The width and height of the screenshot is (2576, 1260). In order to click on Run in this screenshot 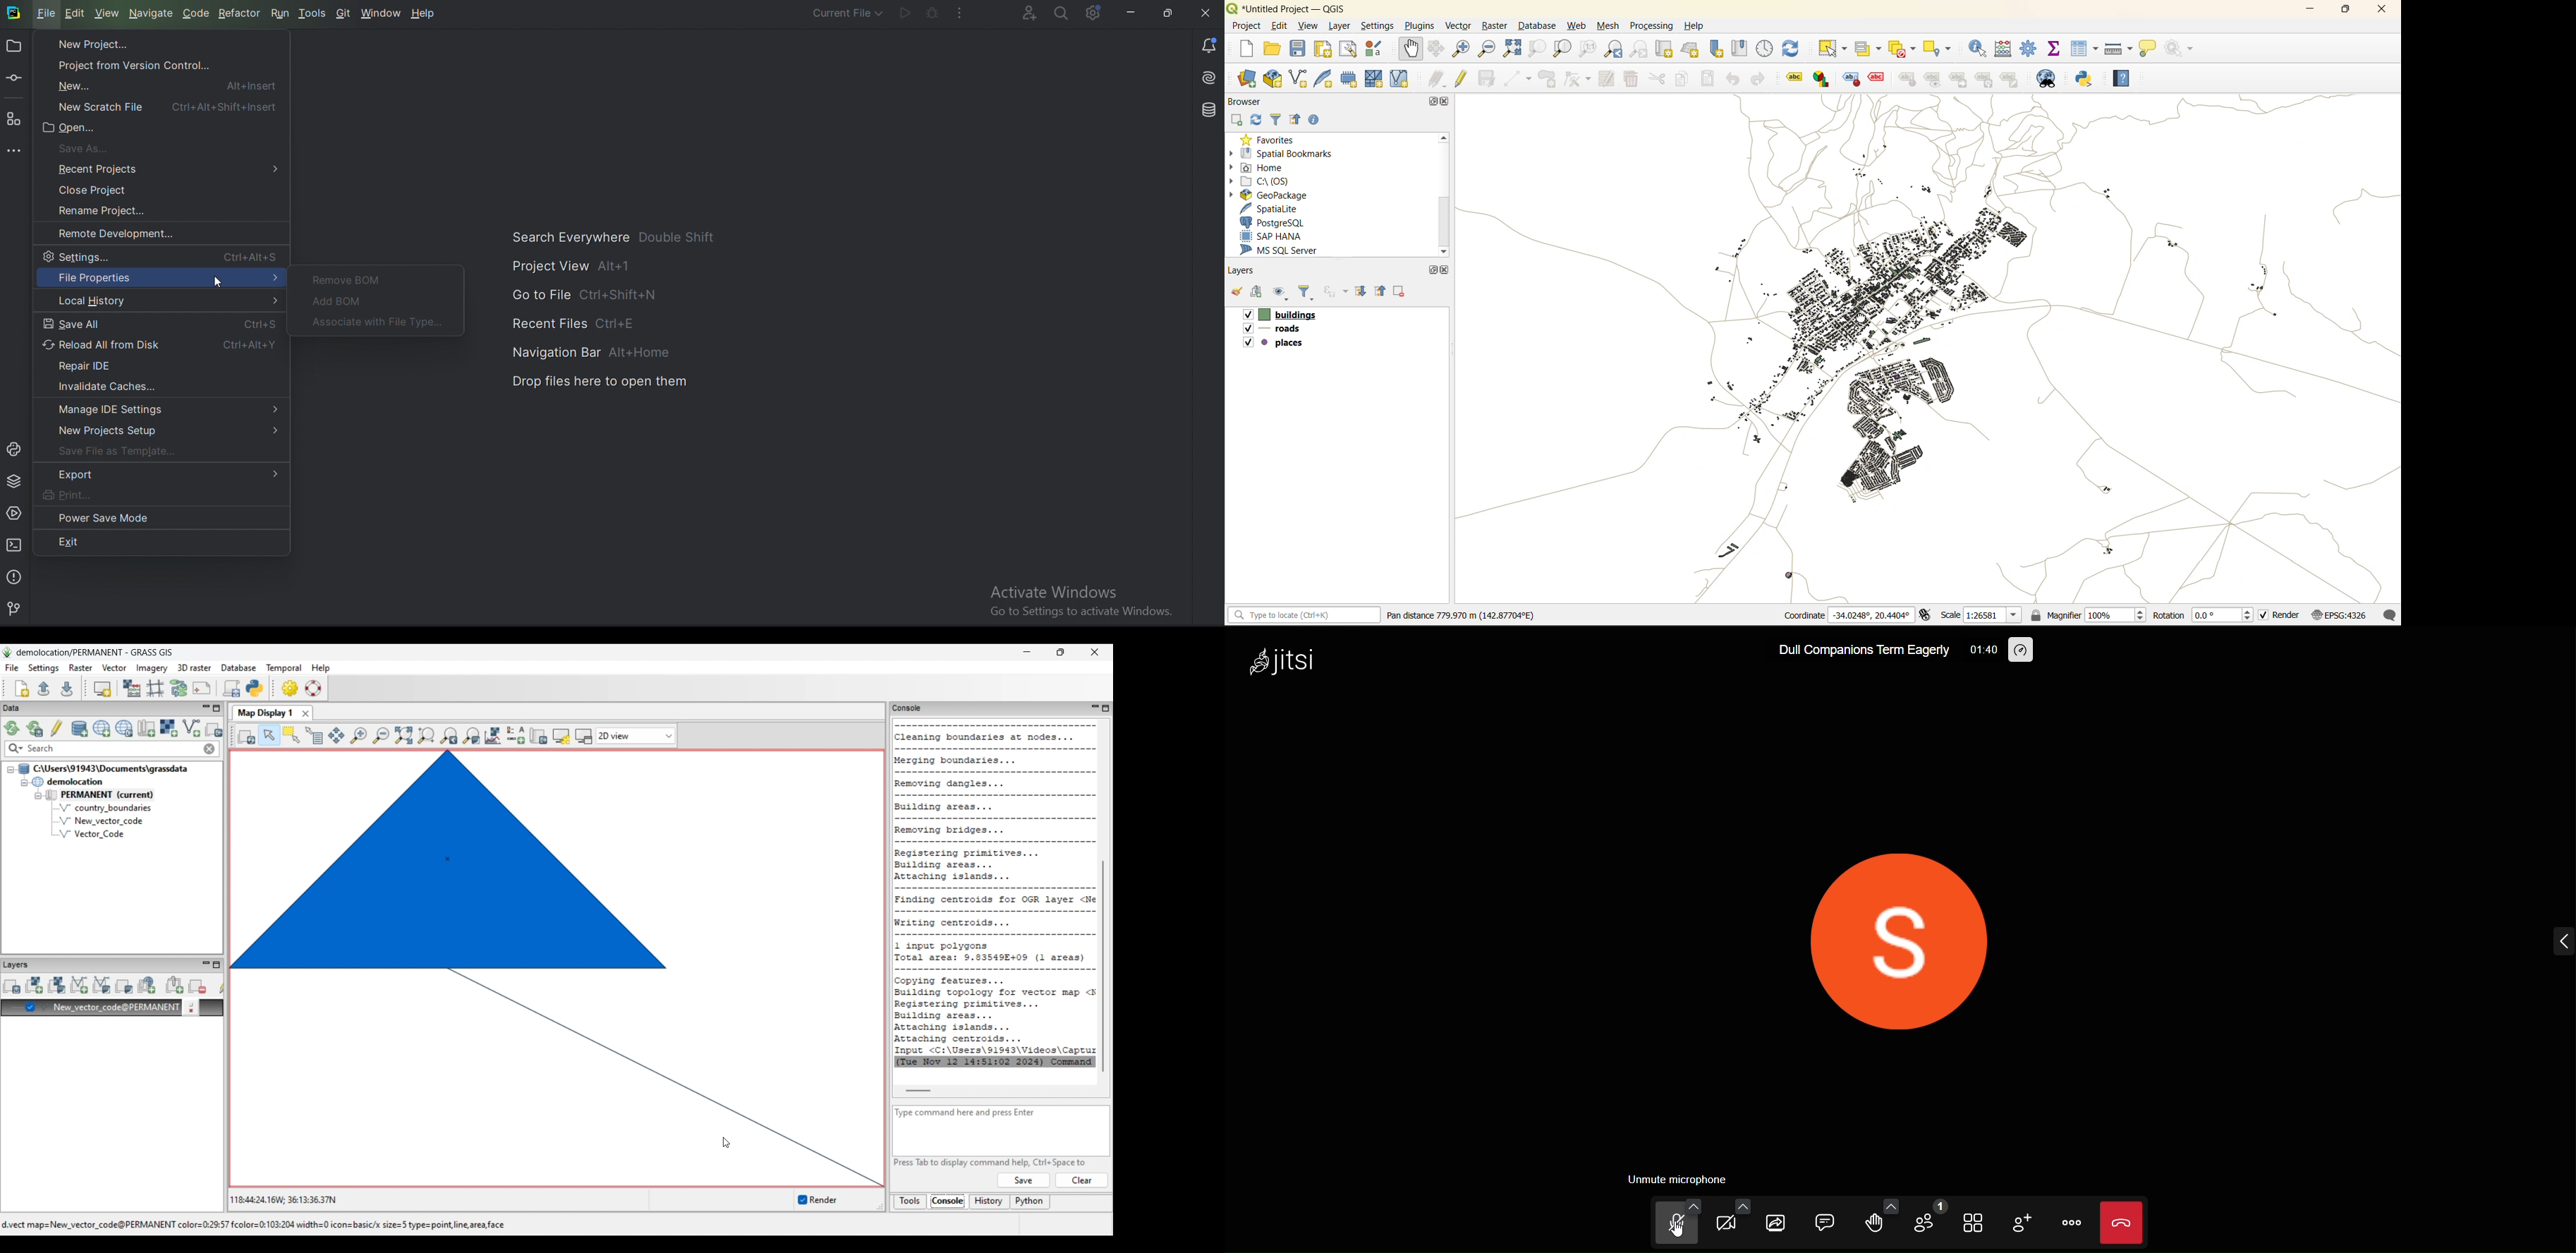, I will do `click(906, 13)`.